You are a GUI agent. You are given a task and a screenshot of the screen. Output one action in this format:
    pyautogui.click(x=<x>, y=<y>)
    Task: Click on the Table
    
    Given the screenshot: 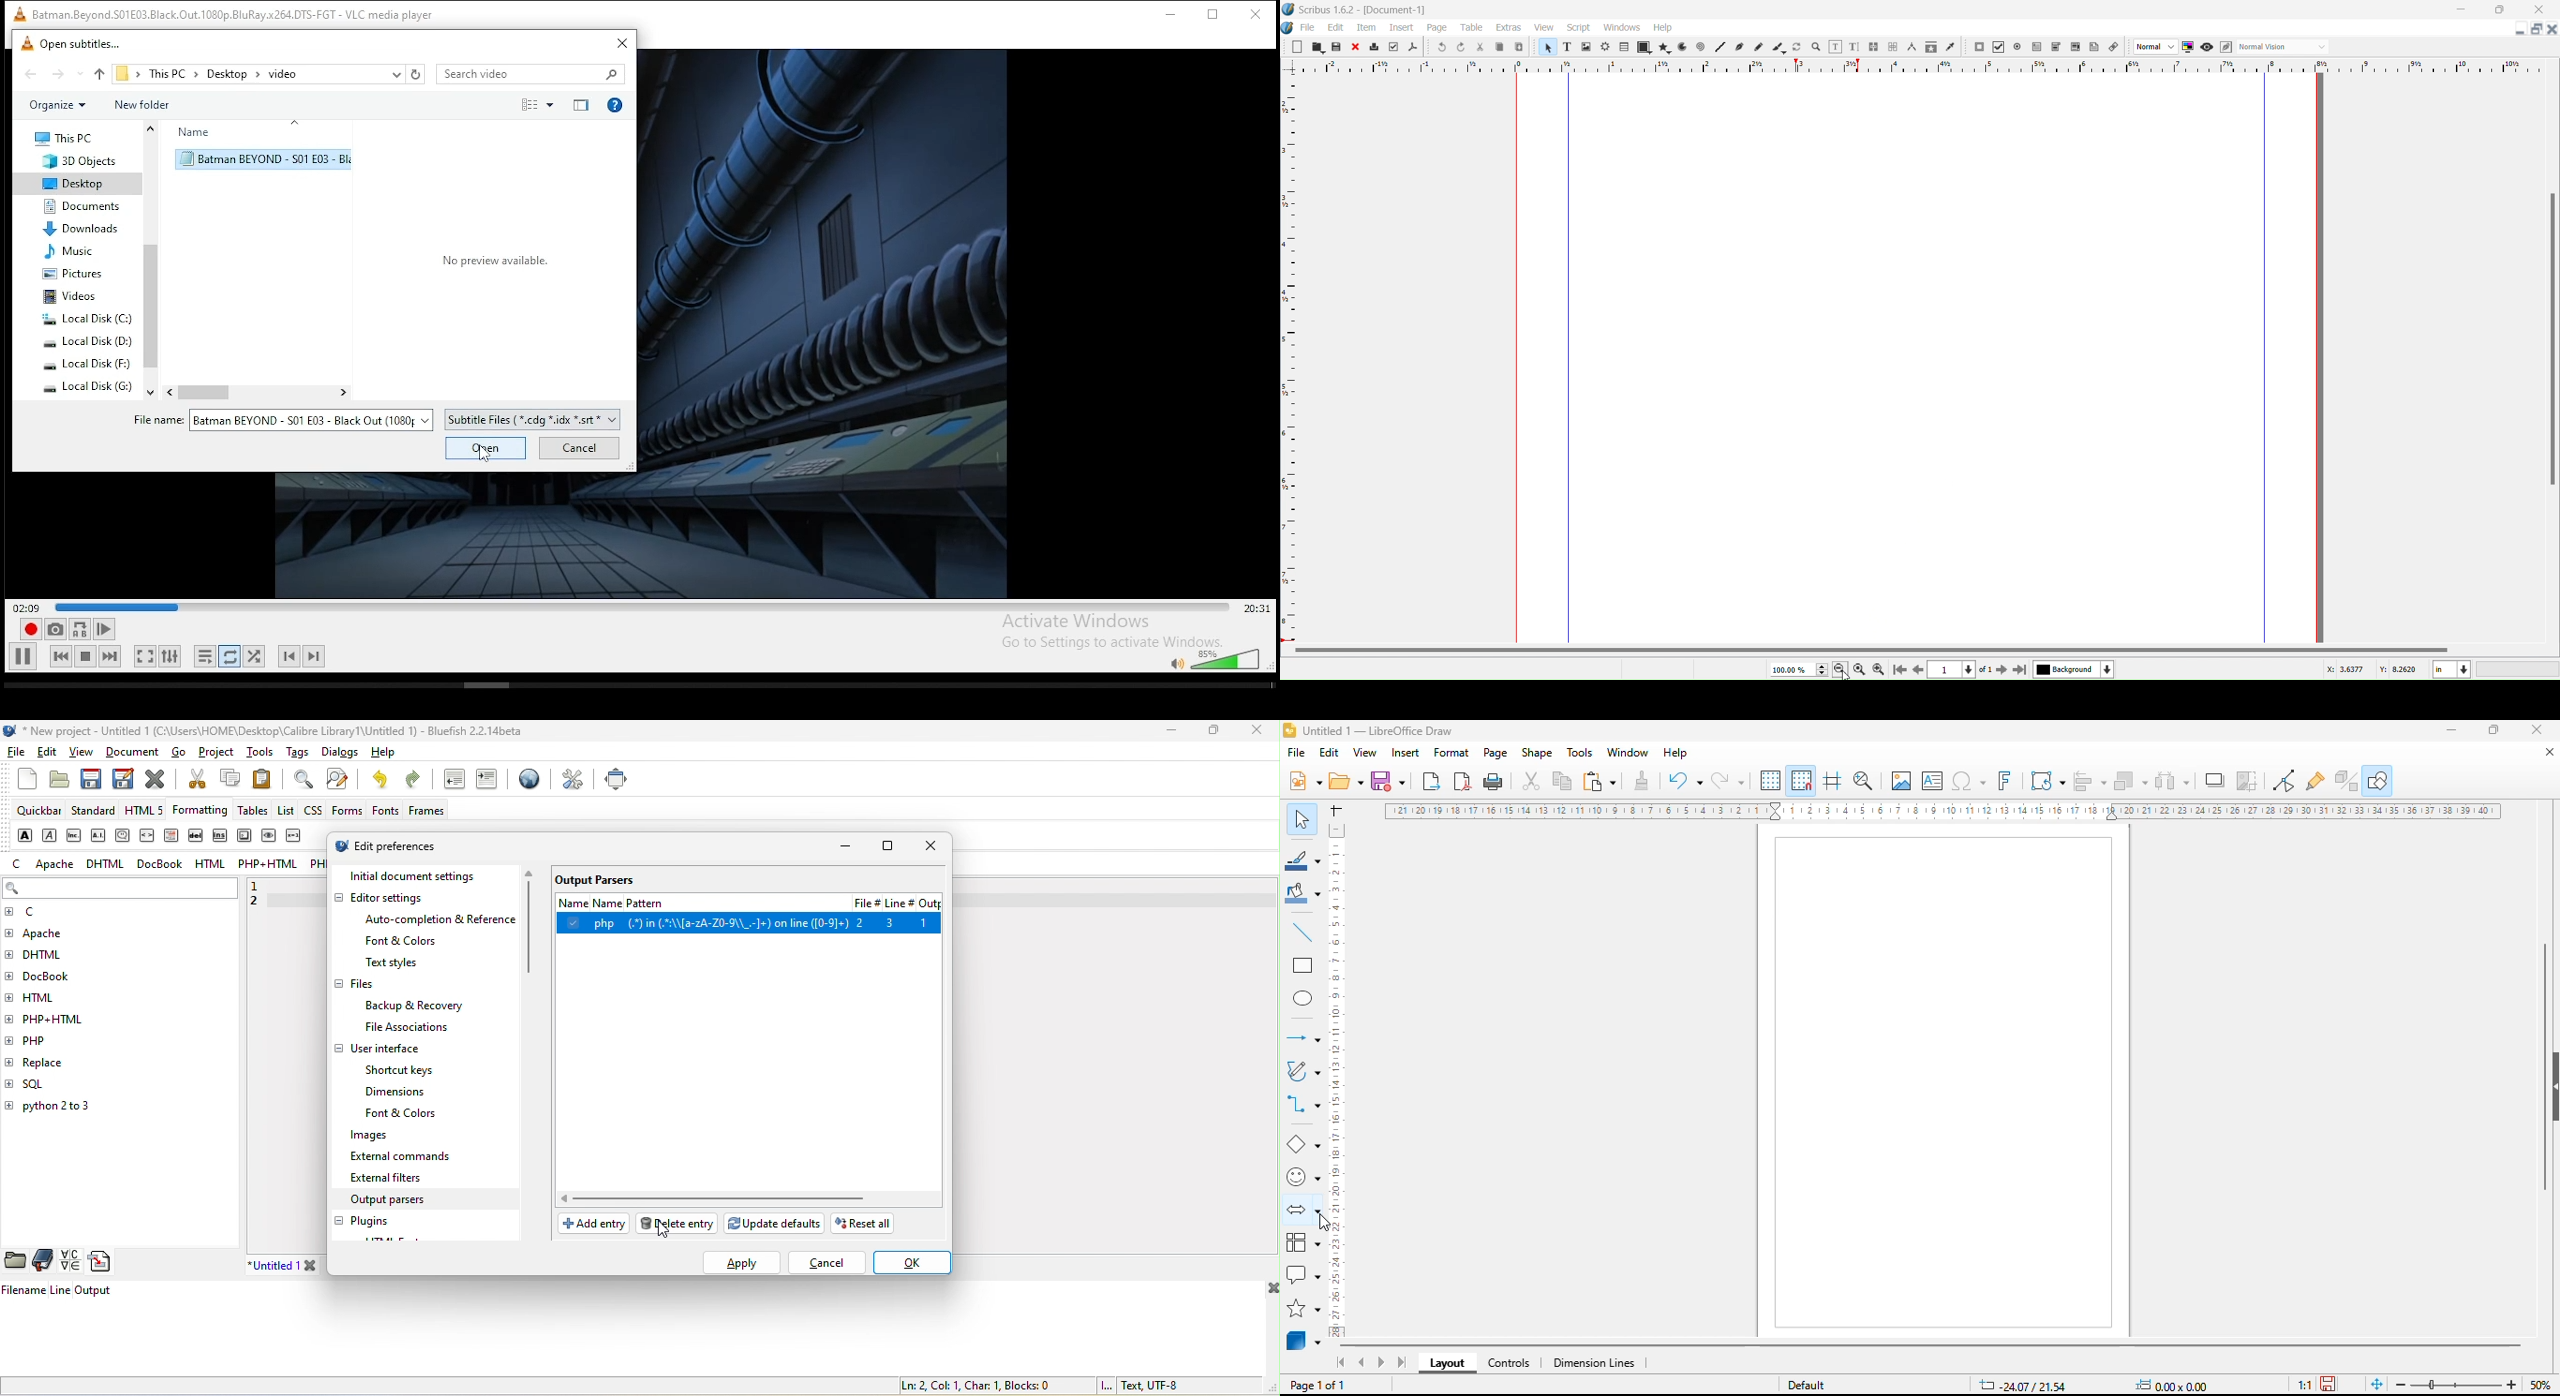 What is the action you would take?
    pyautogui.click(x=1471, y=27)
    